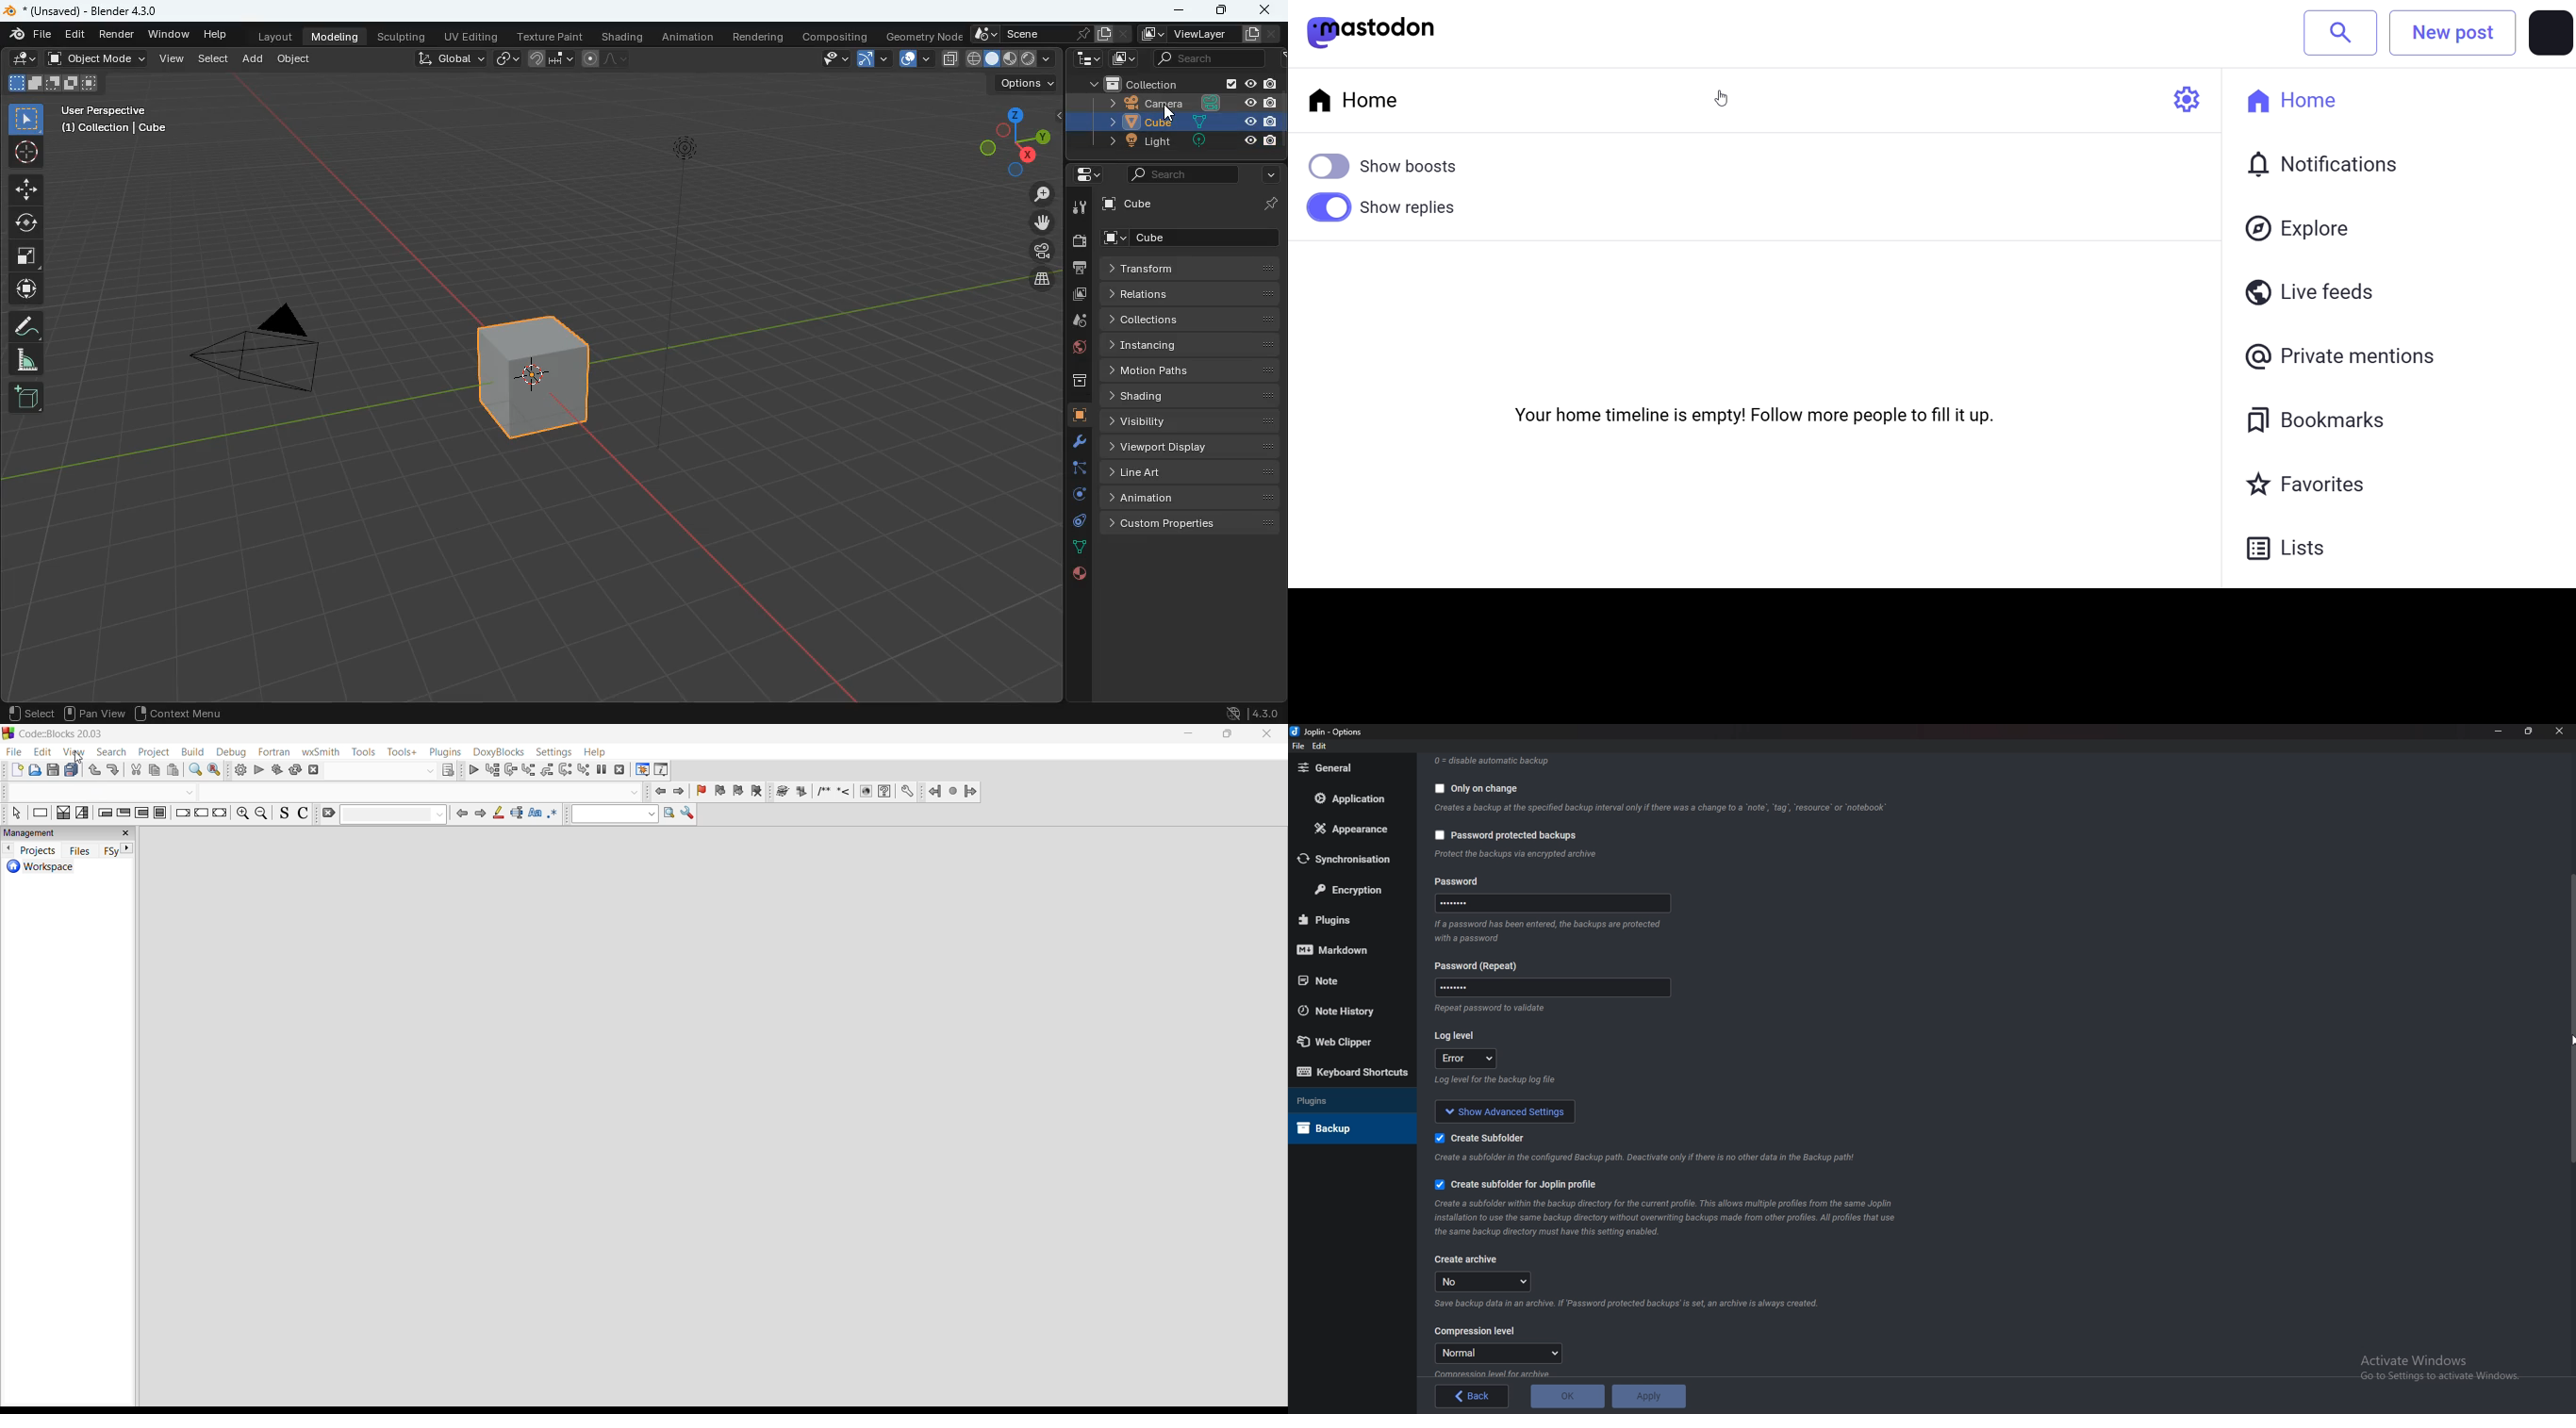  What do you see at coordinates (474, 771) in the screenshot?
I see `debug/continue` at bounding box center [474, 771].